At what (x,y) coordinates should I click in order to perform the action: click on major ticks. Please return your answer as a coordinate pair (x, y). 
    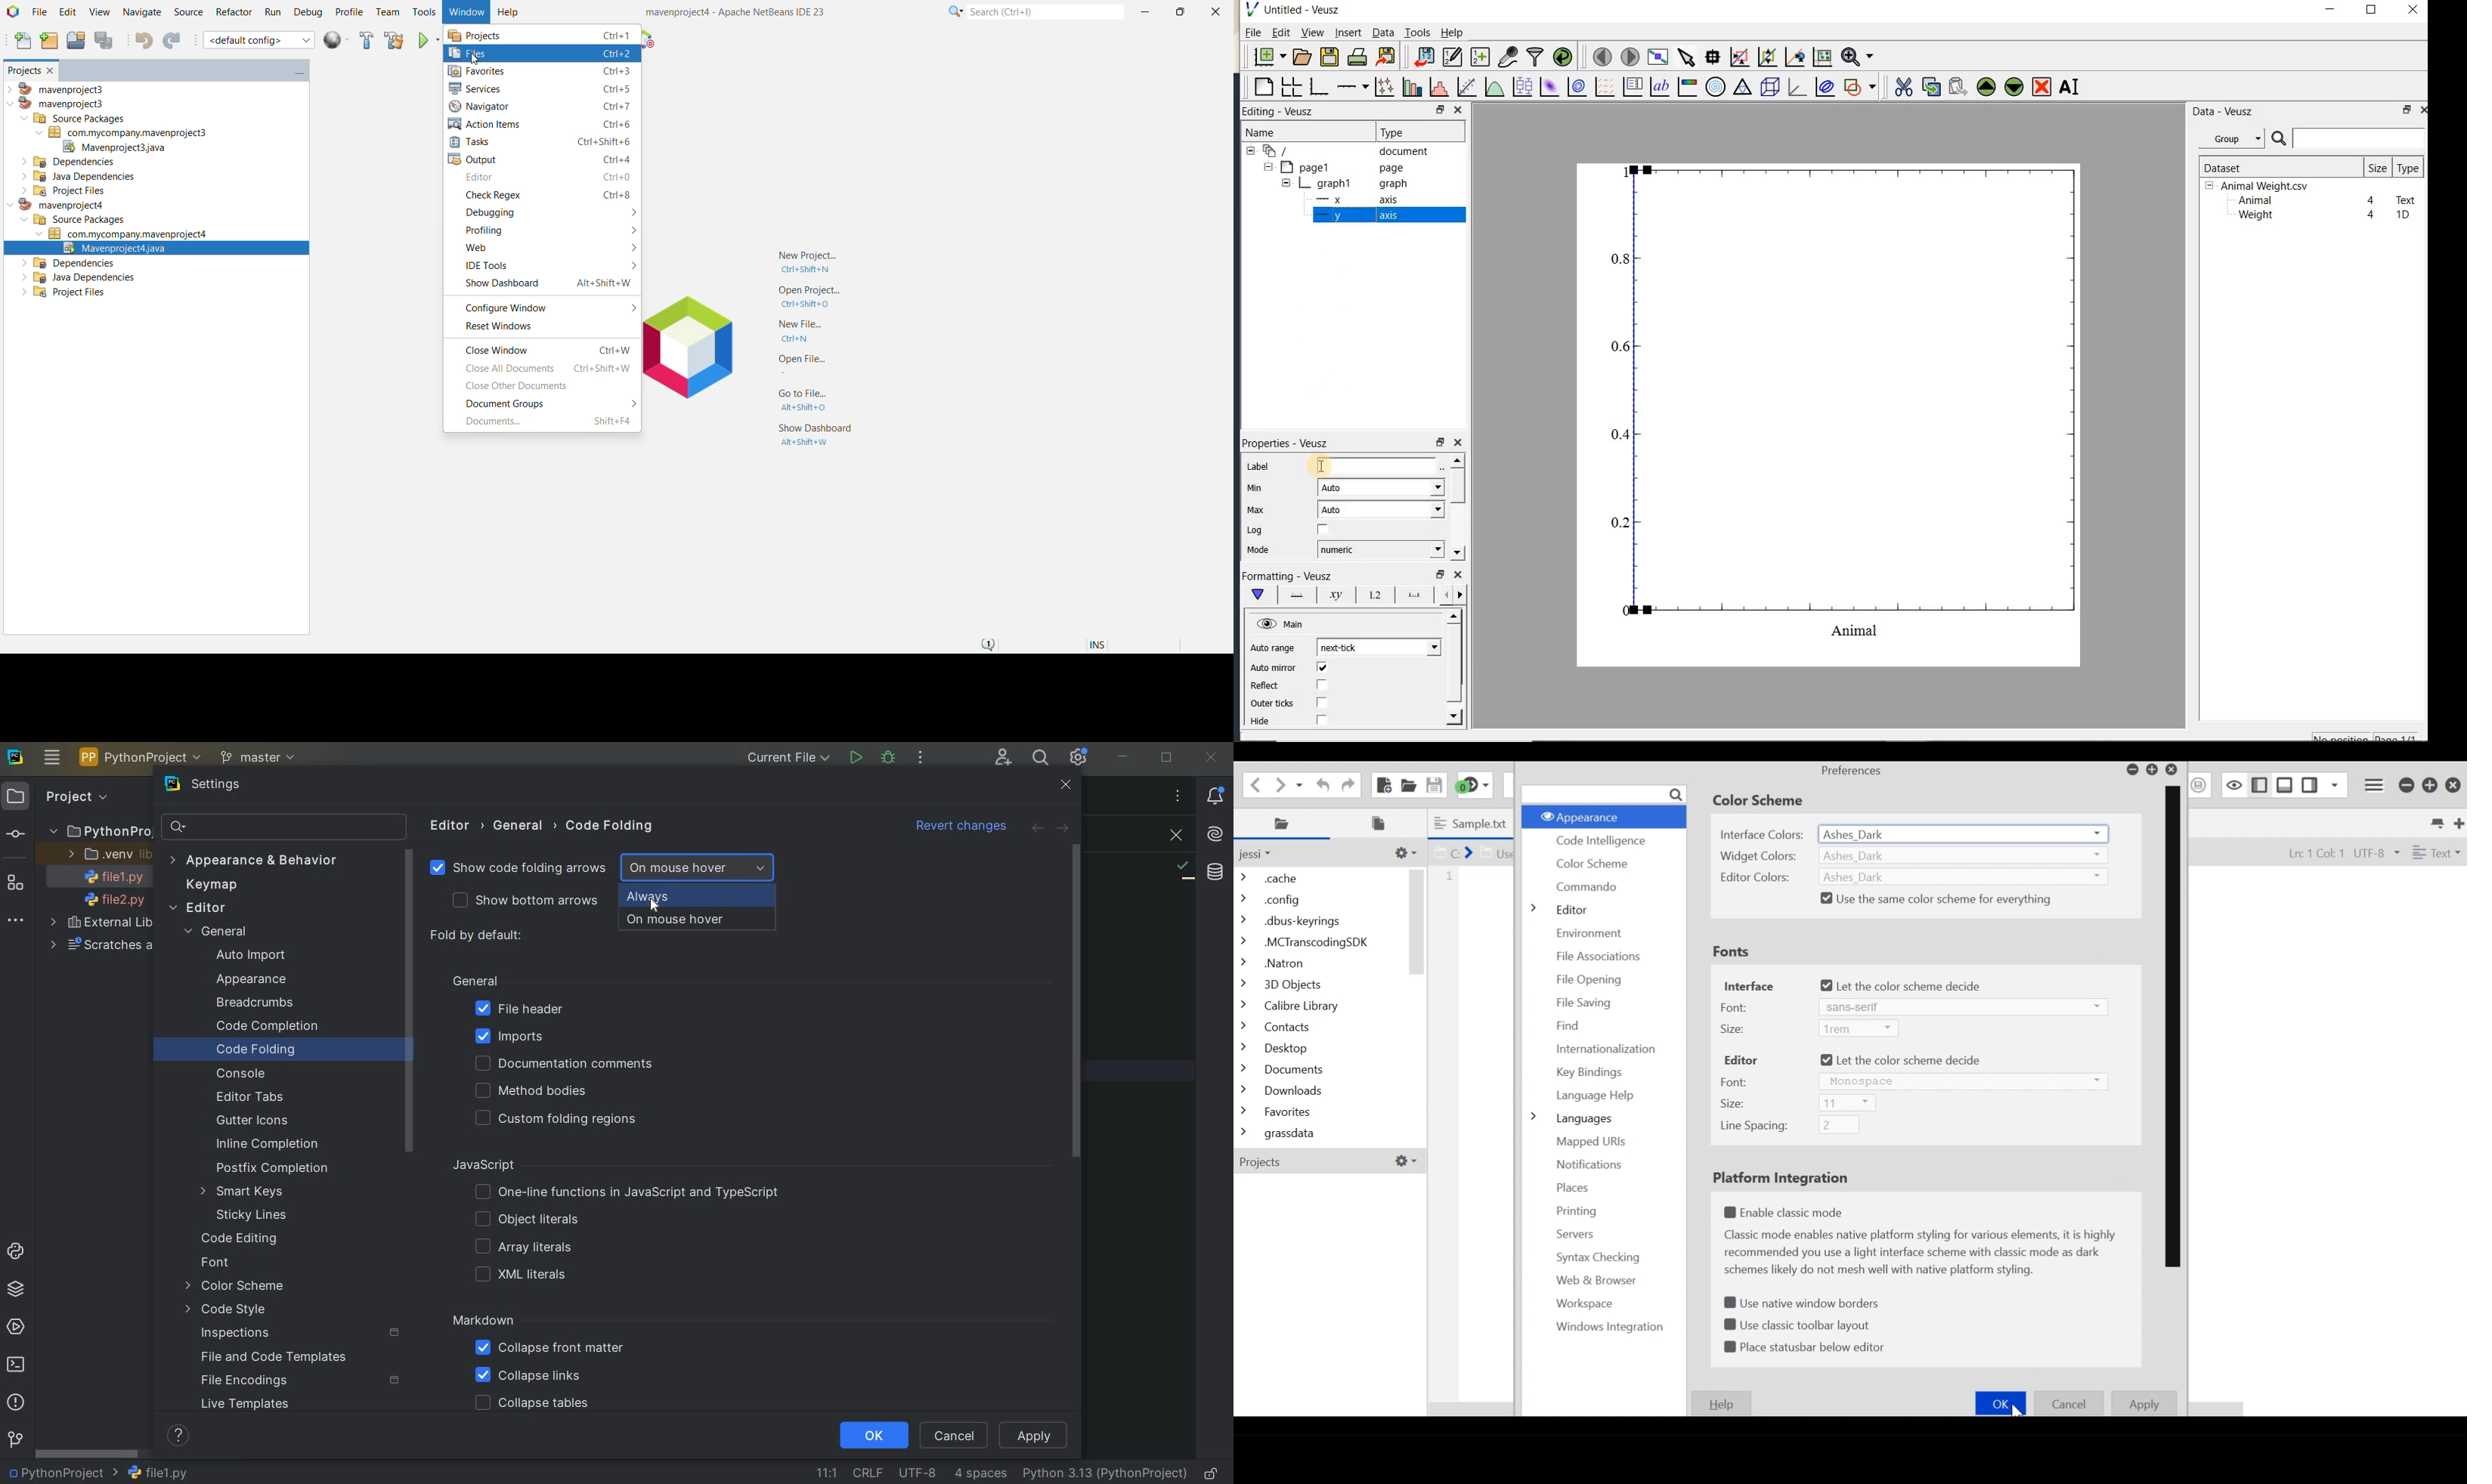
    Looking at the image, I should click on (1411, 594).